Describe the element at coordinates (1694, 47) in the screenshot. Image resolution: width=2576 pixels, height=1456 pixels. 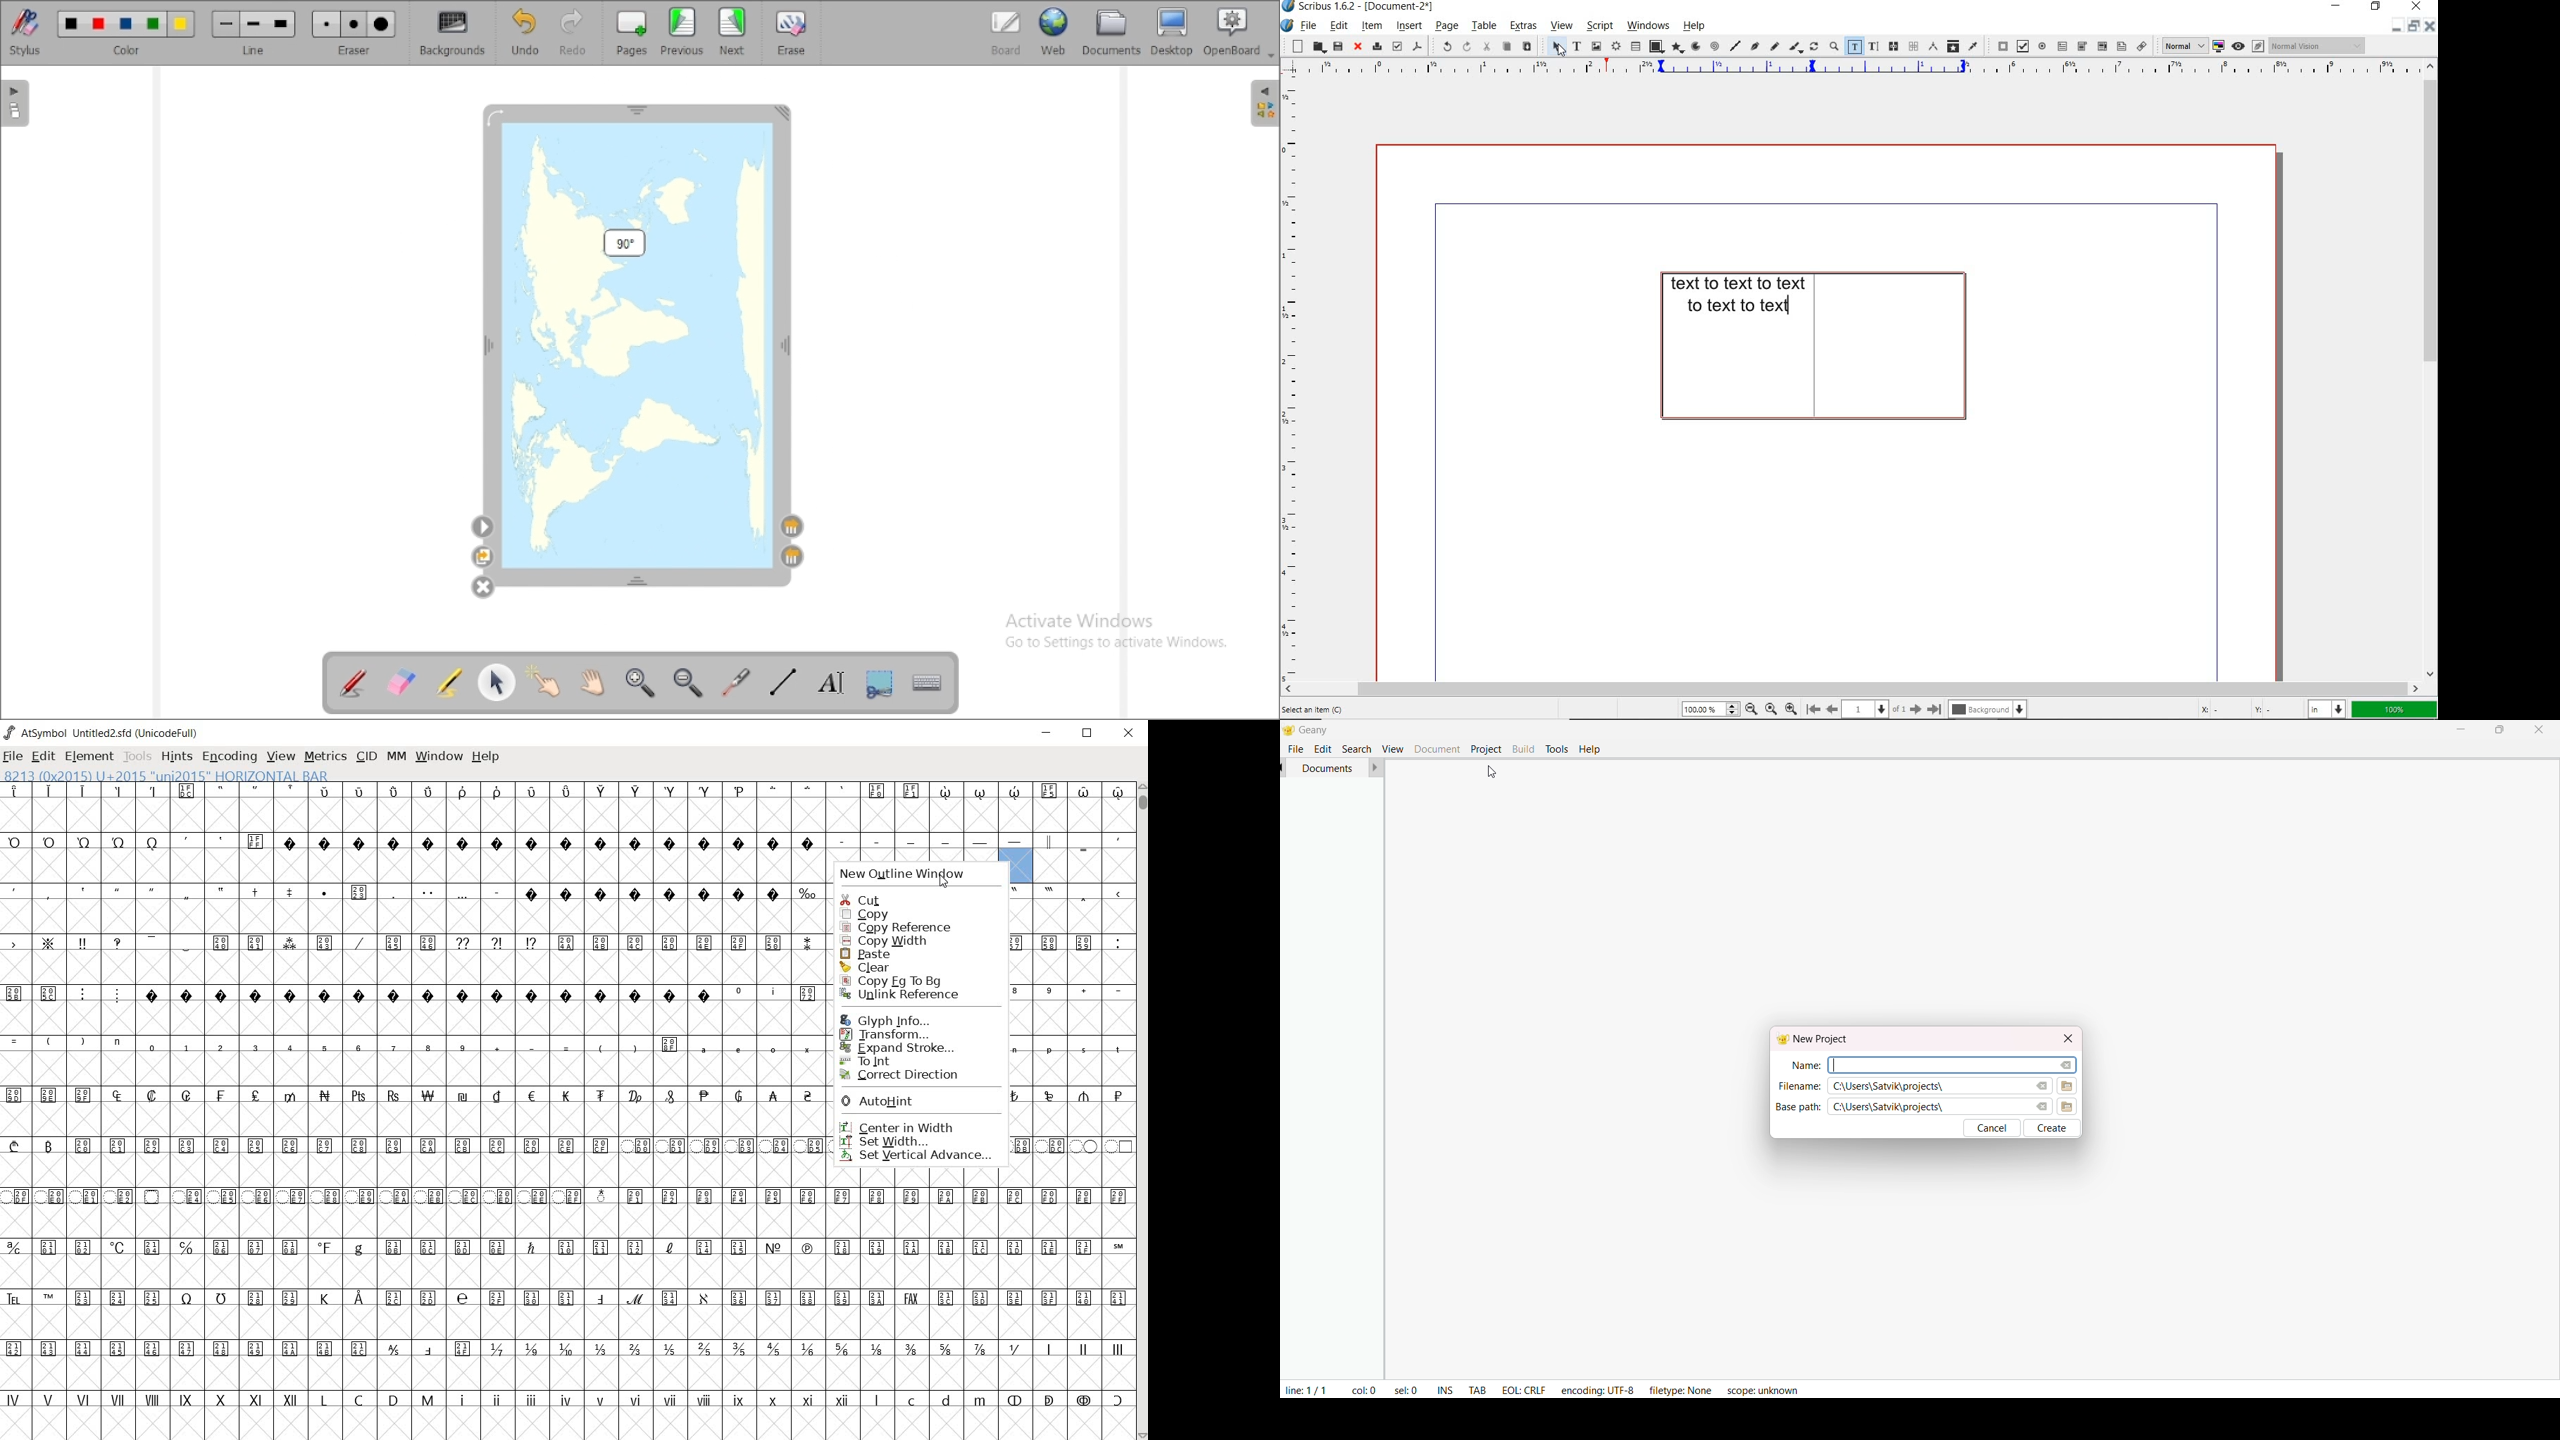
I see `arc` at that location.